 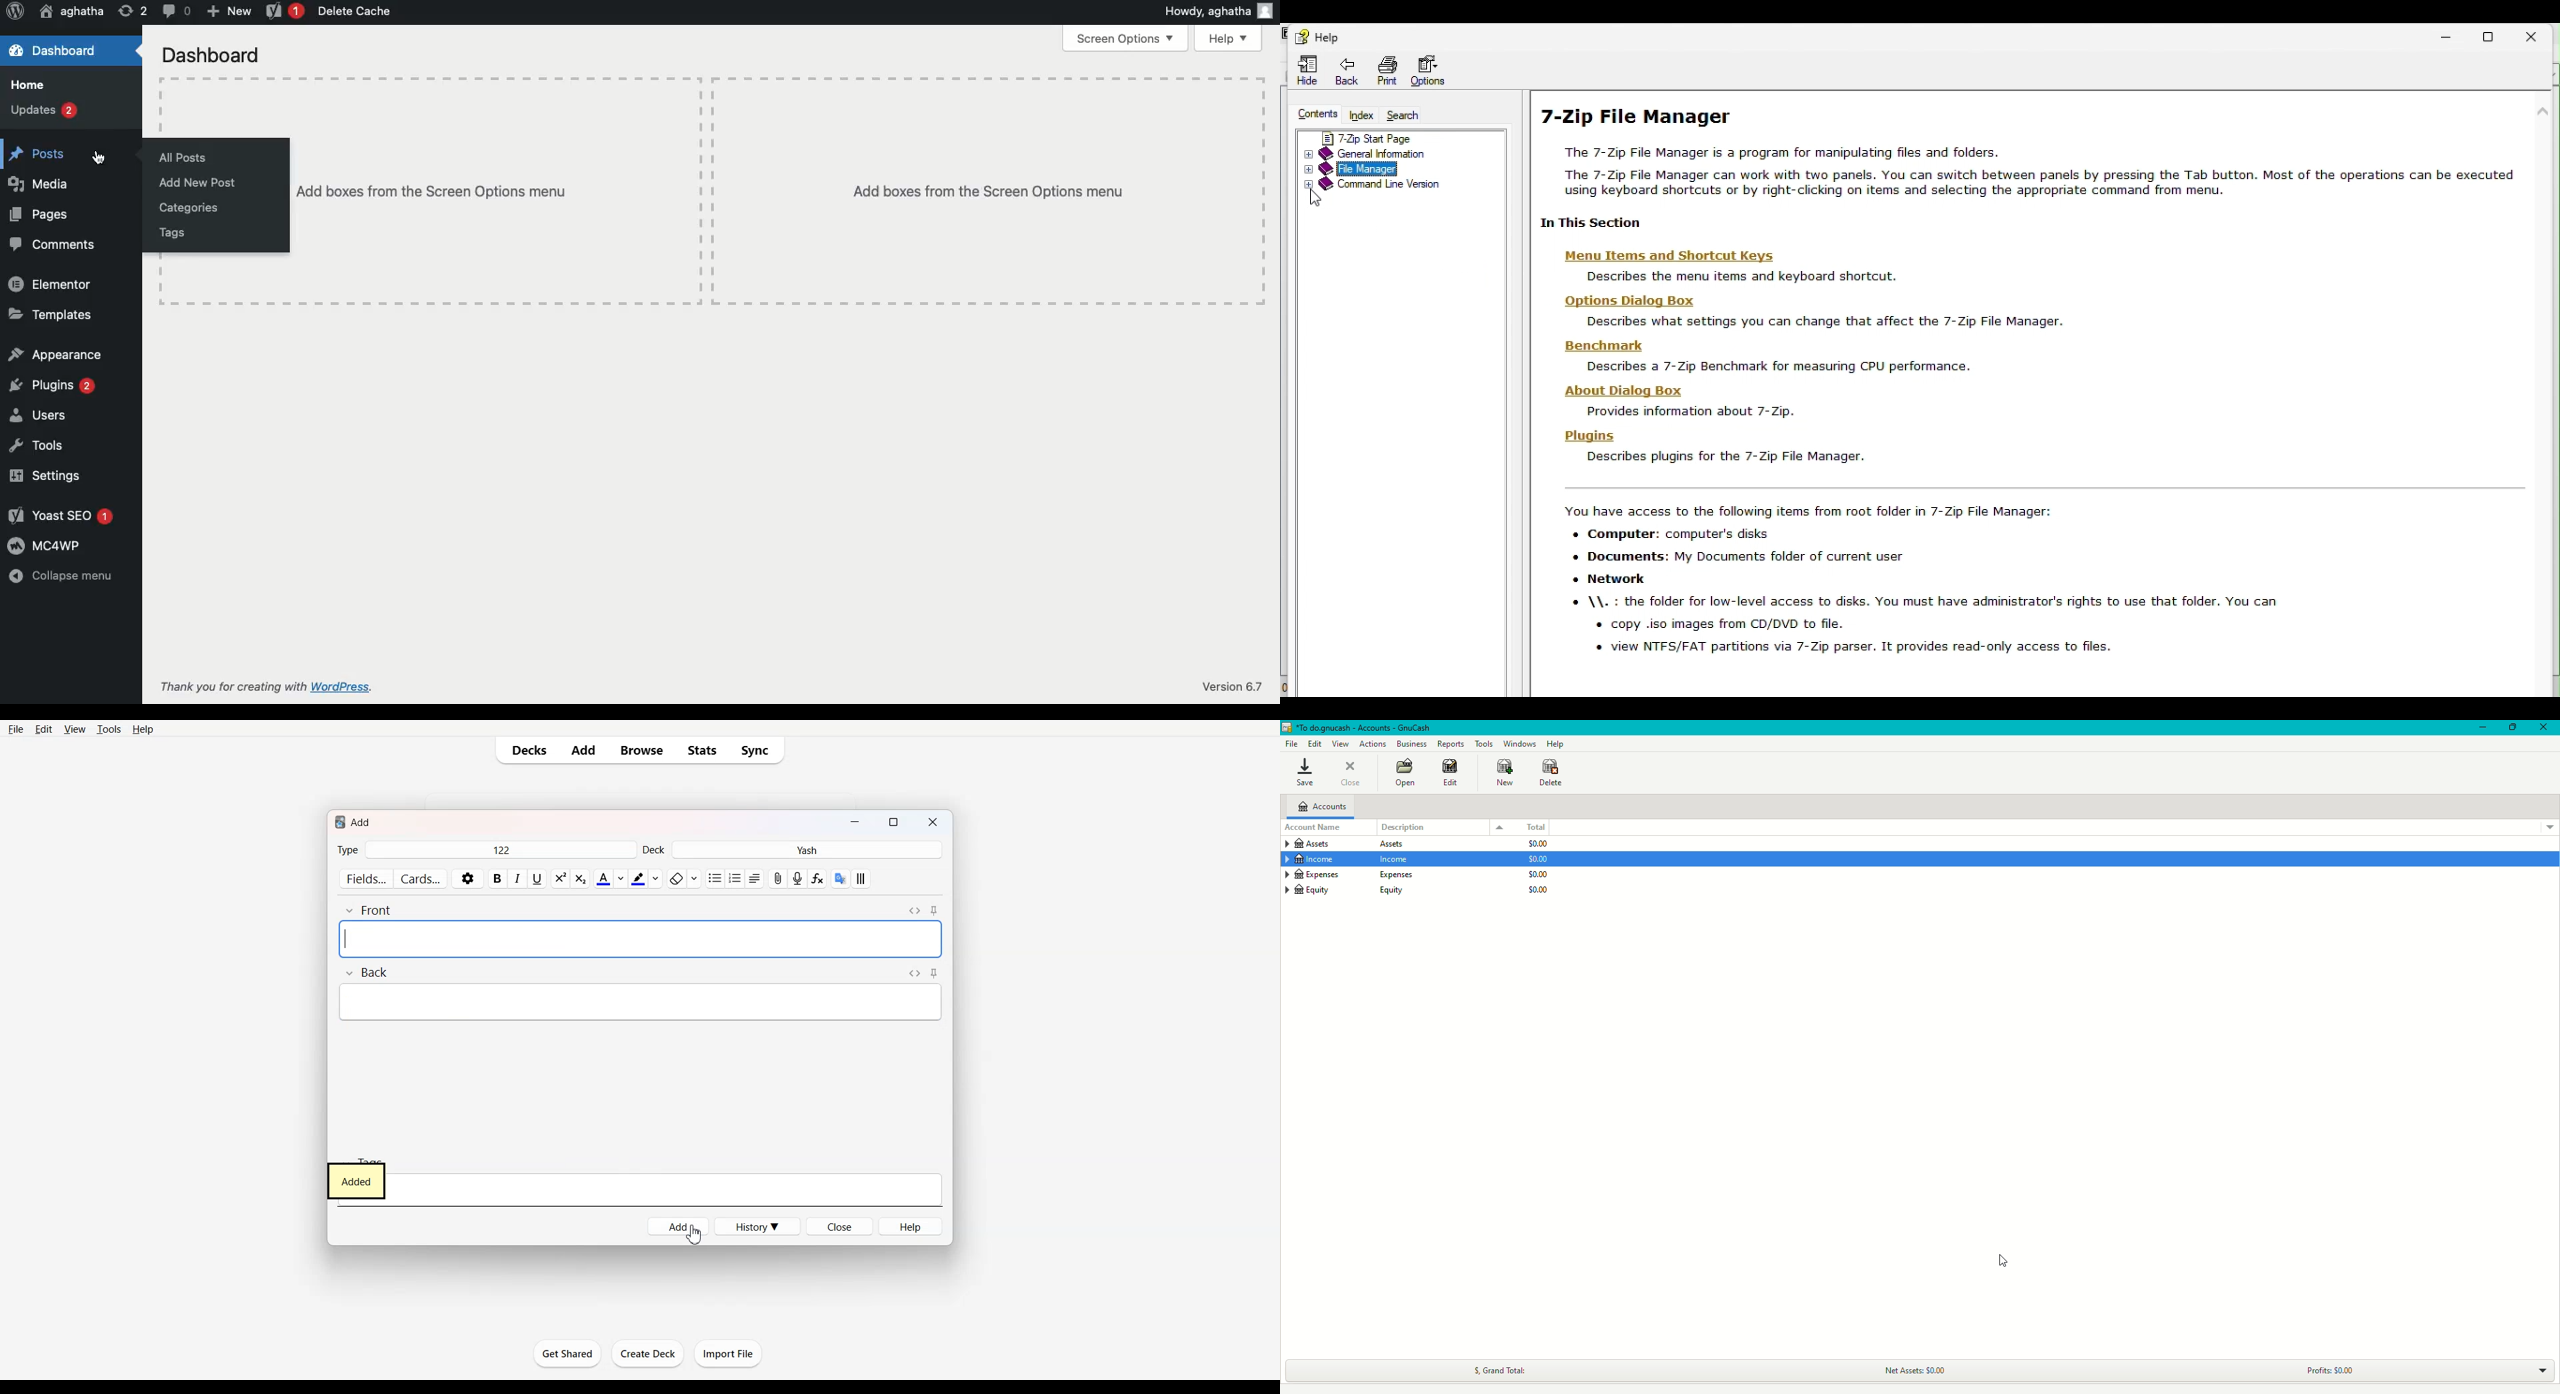 I want to click on Income, so click(x=1359, y=861).